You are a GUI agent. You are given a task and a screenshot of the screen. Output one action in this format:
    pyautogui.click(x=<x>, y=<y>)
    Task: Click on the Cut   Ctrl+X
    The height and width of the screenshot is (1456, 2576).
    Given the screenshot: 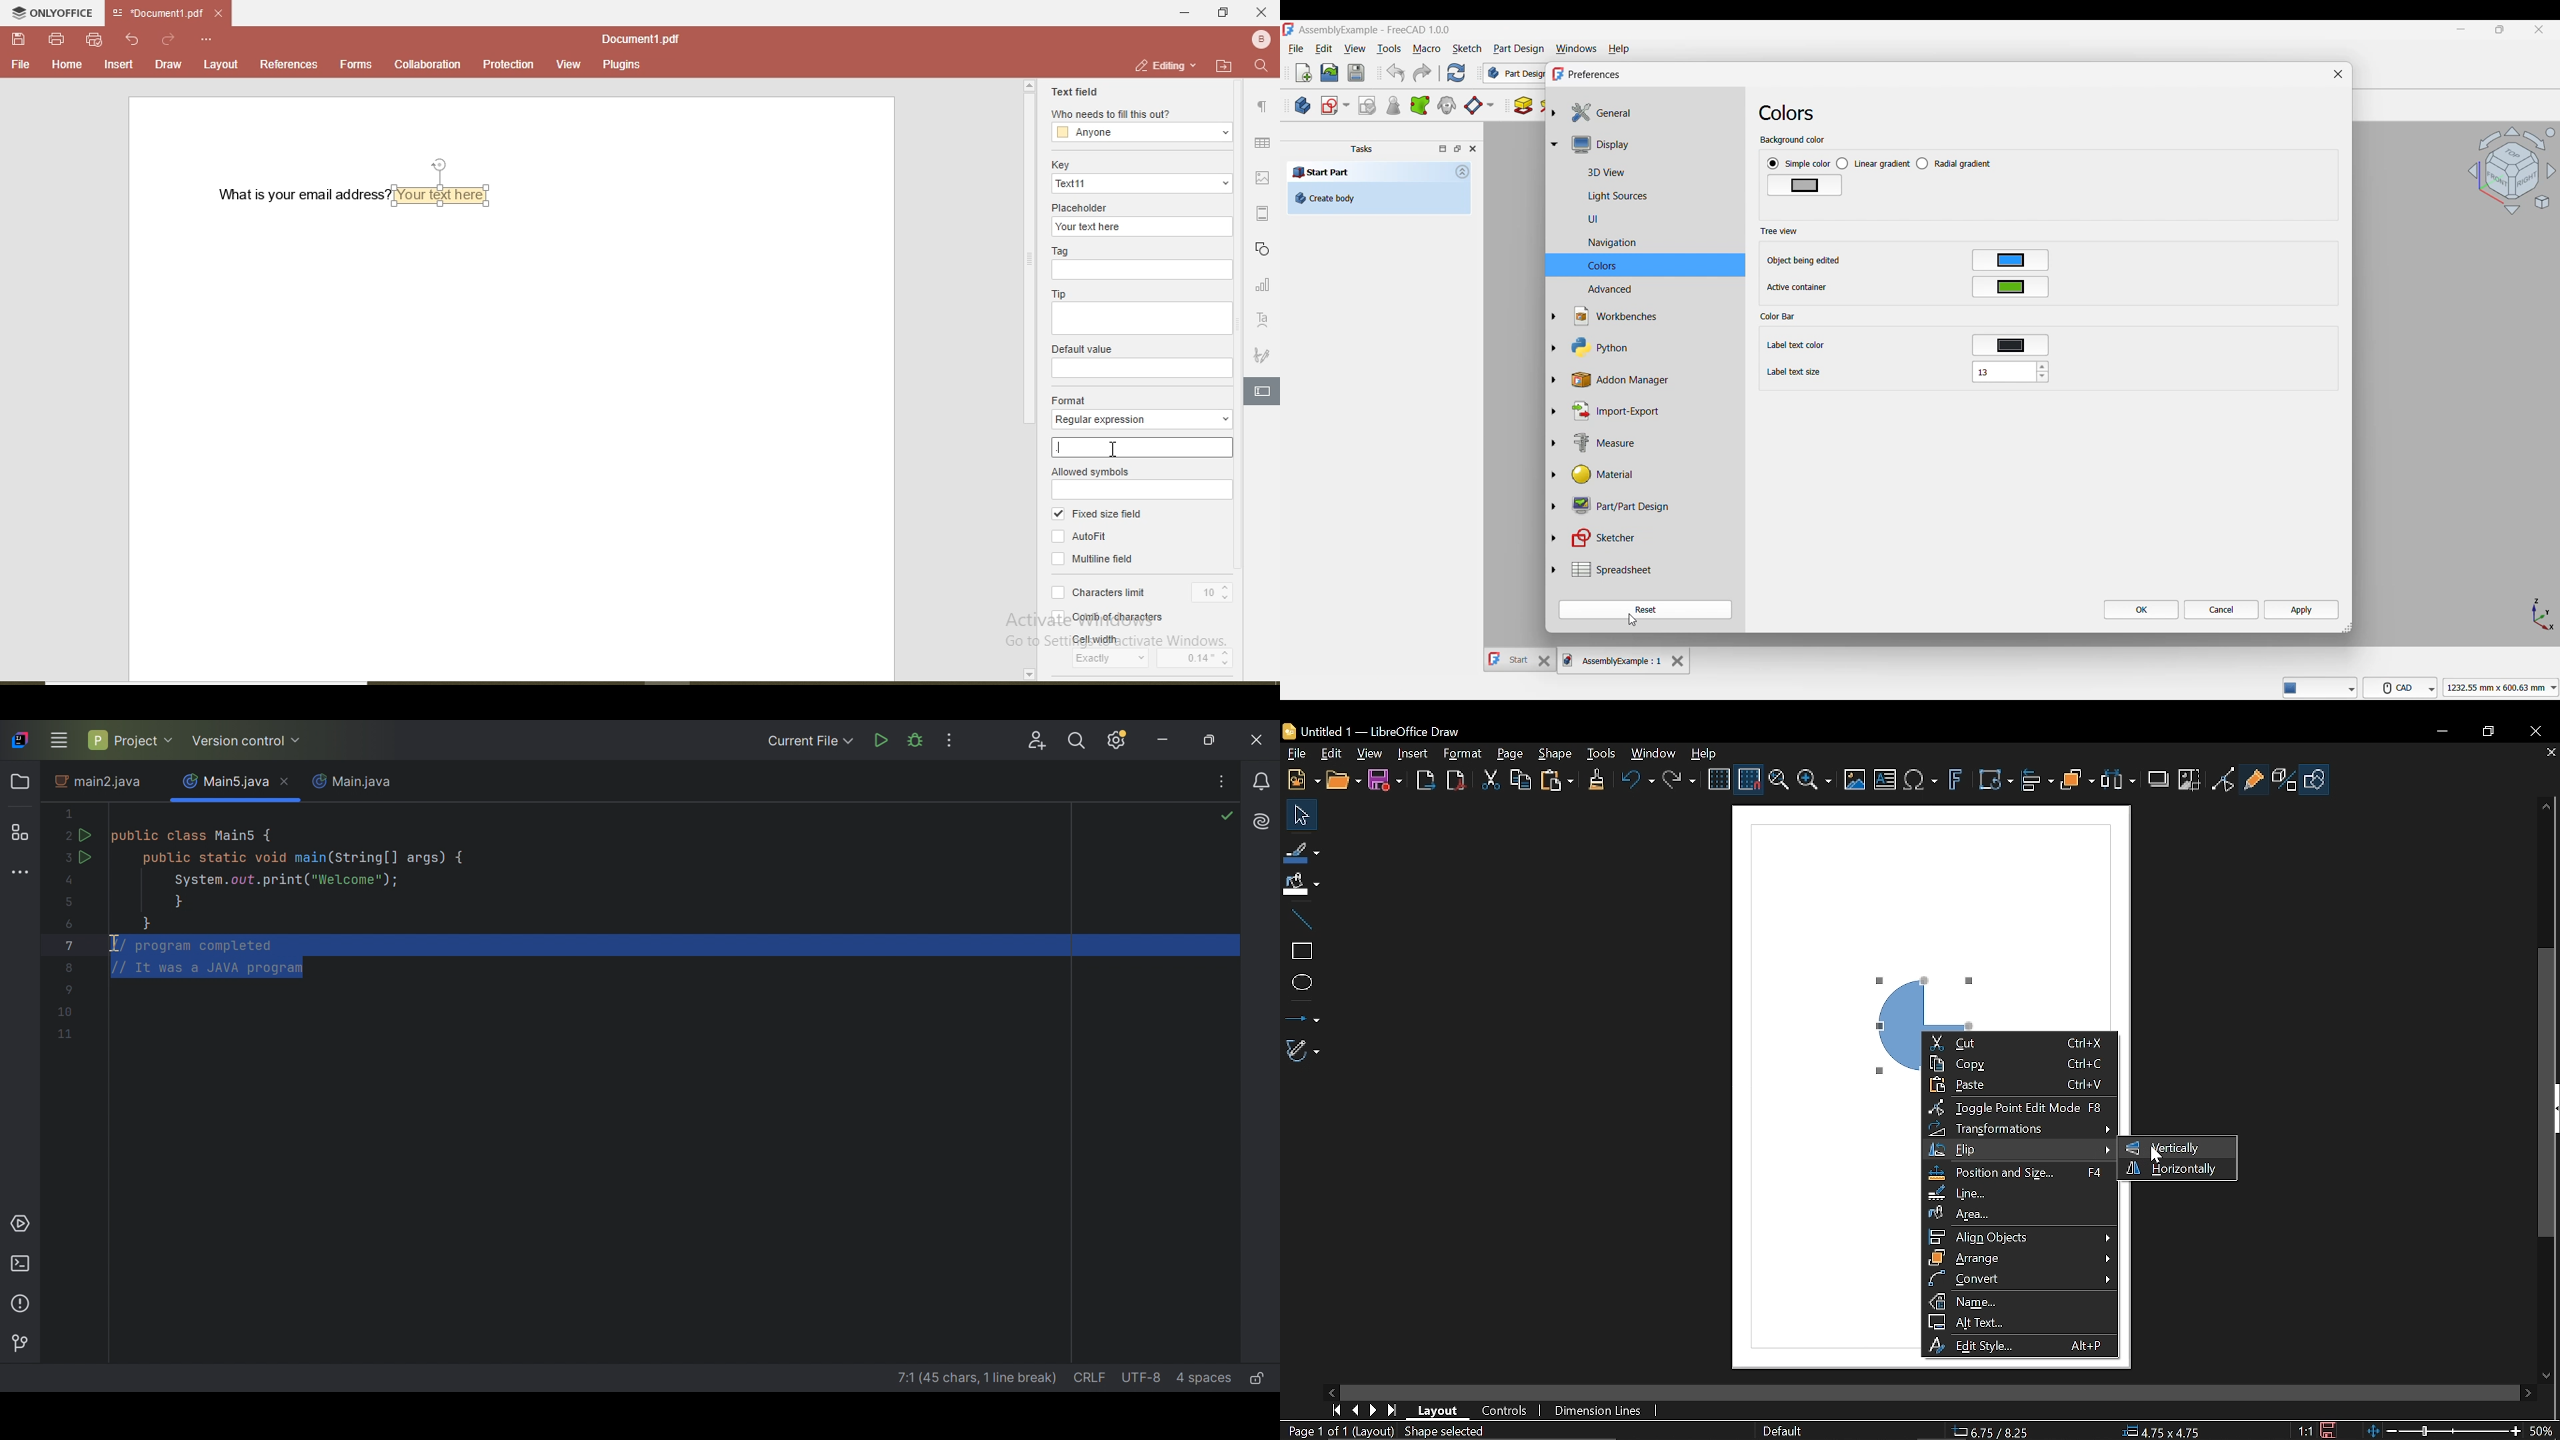 What is the action you would take?
    pyautogui.click(x=2016, y=1043)
    